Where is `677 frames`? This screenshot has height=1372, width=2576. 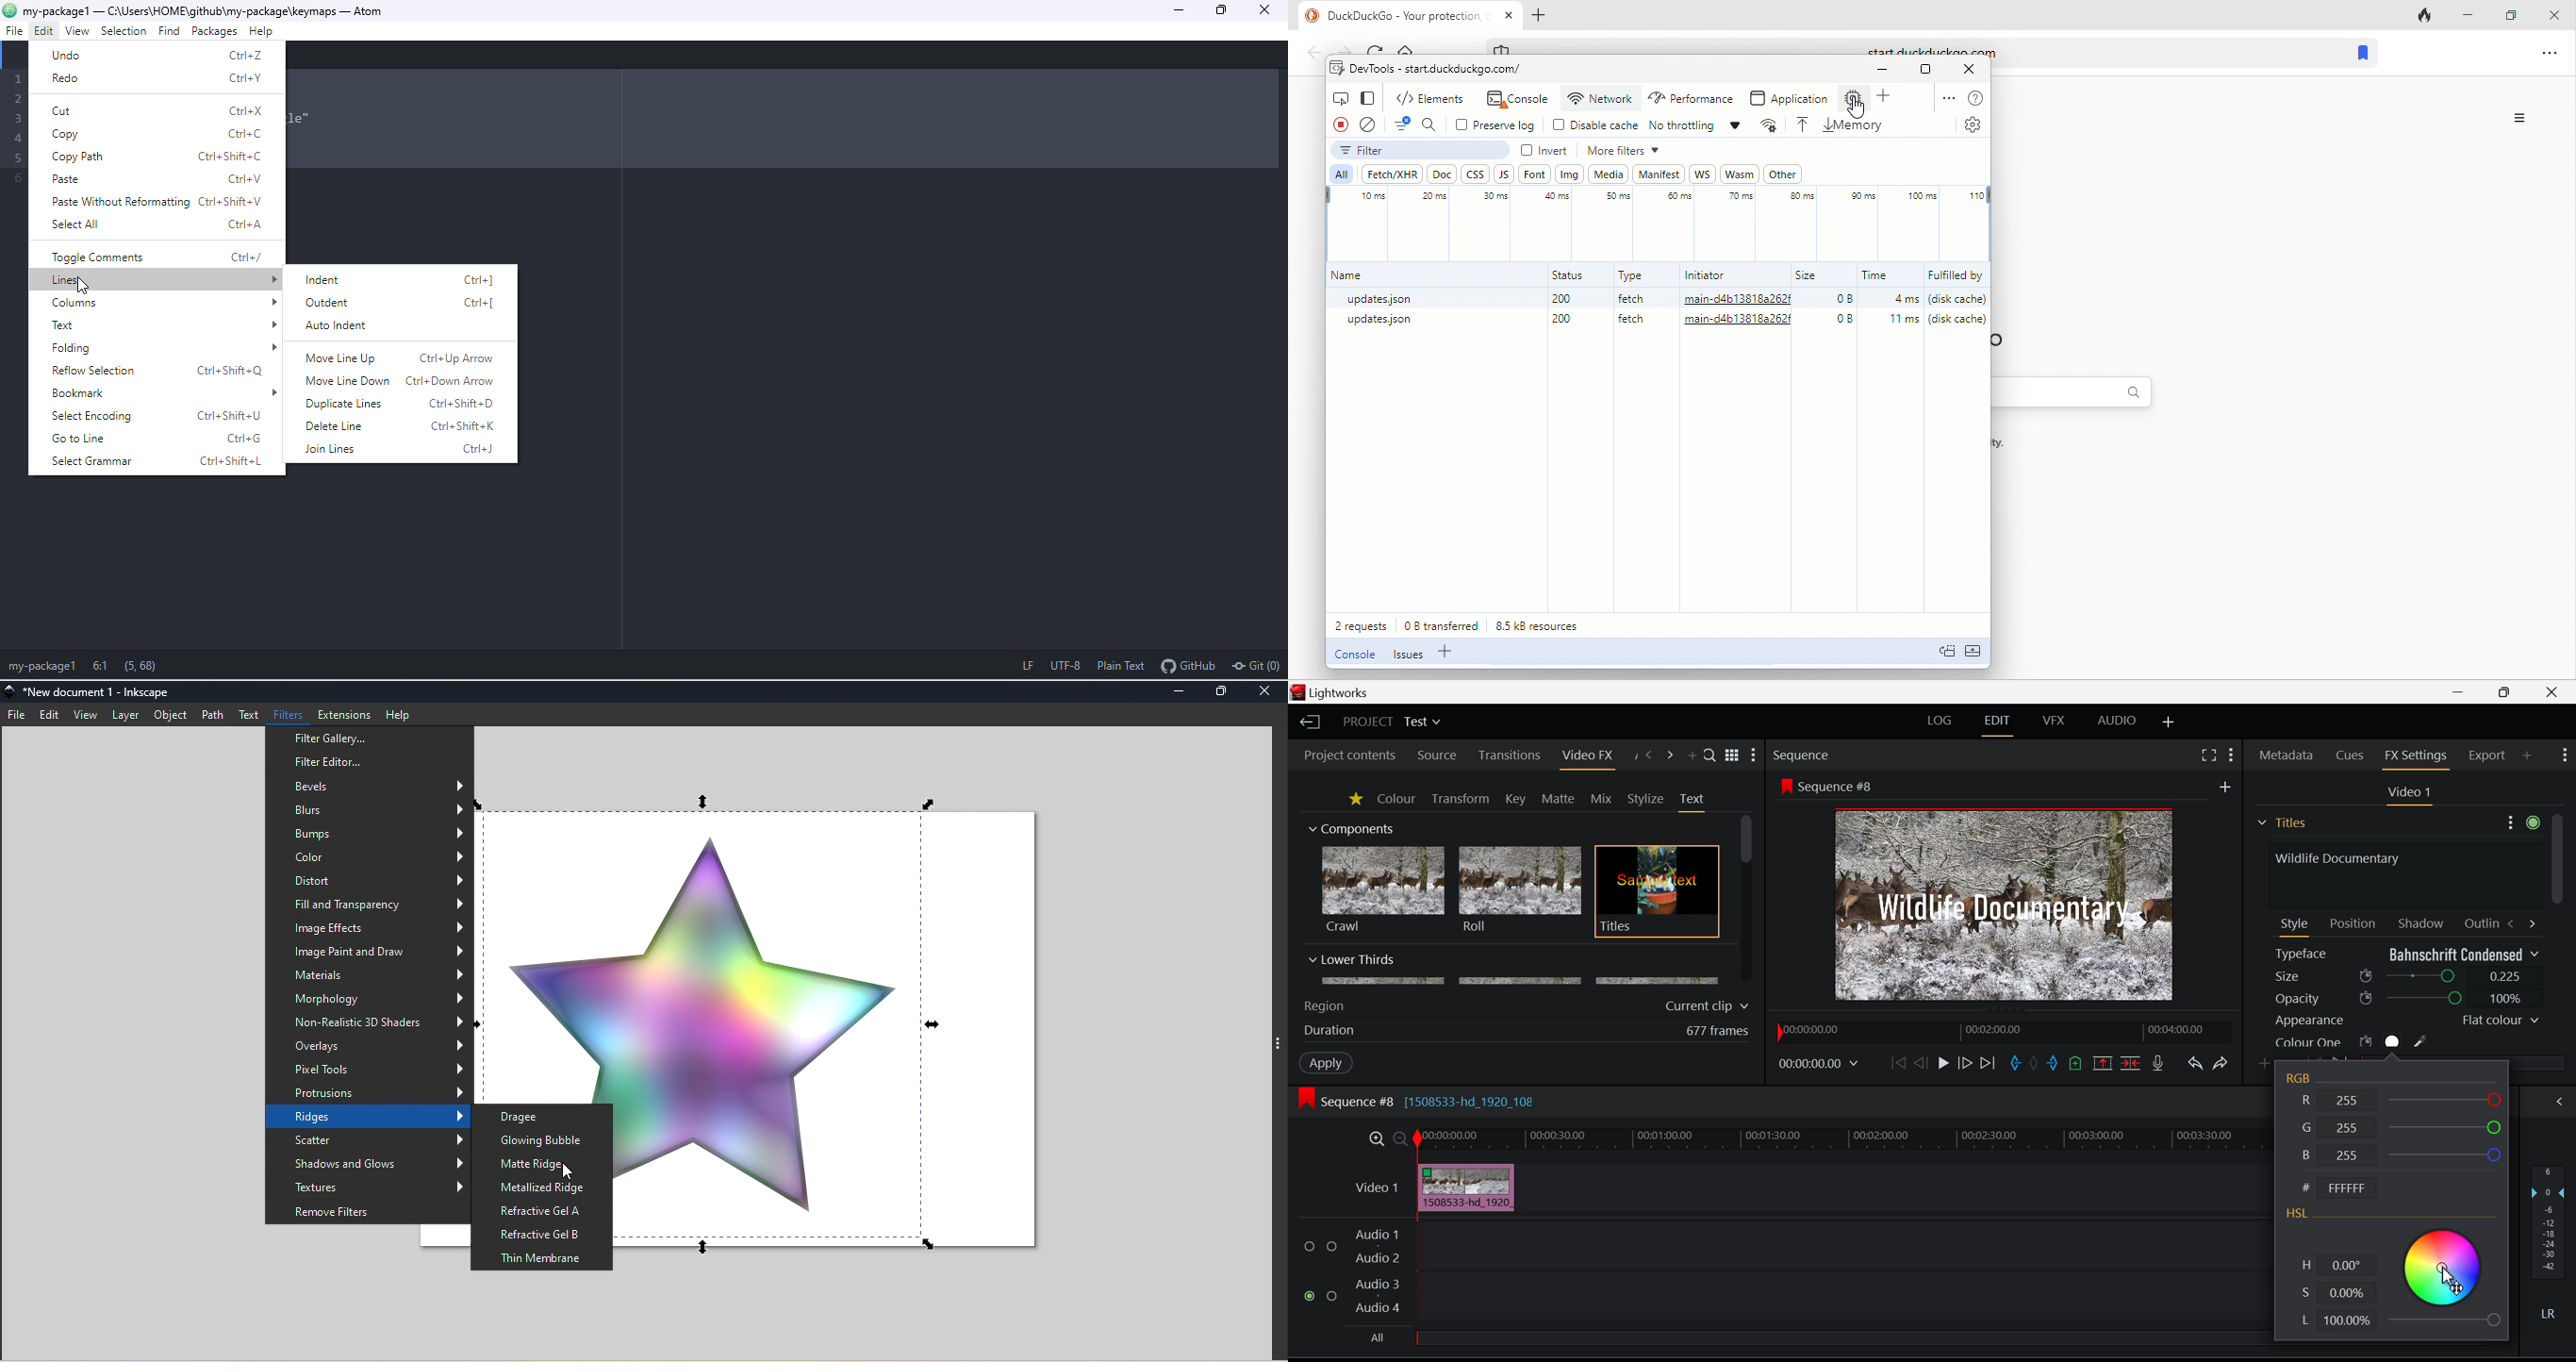
677 frames is located at coordinates (1718, 1032).